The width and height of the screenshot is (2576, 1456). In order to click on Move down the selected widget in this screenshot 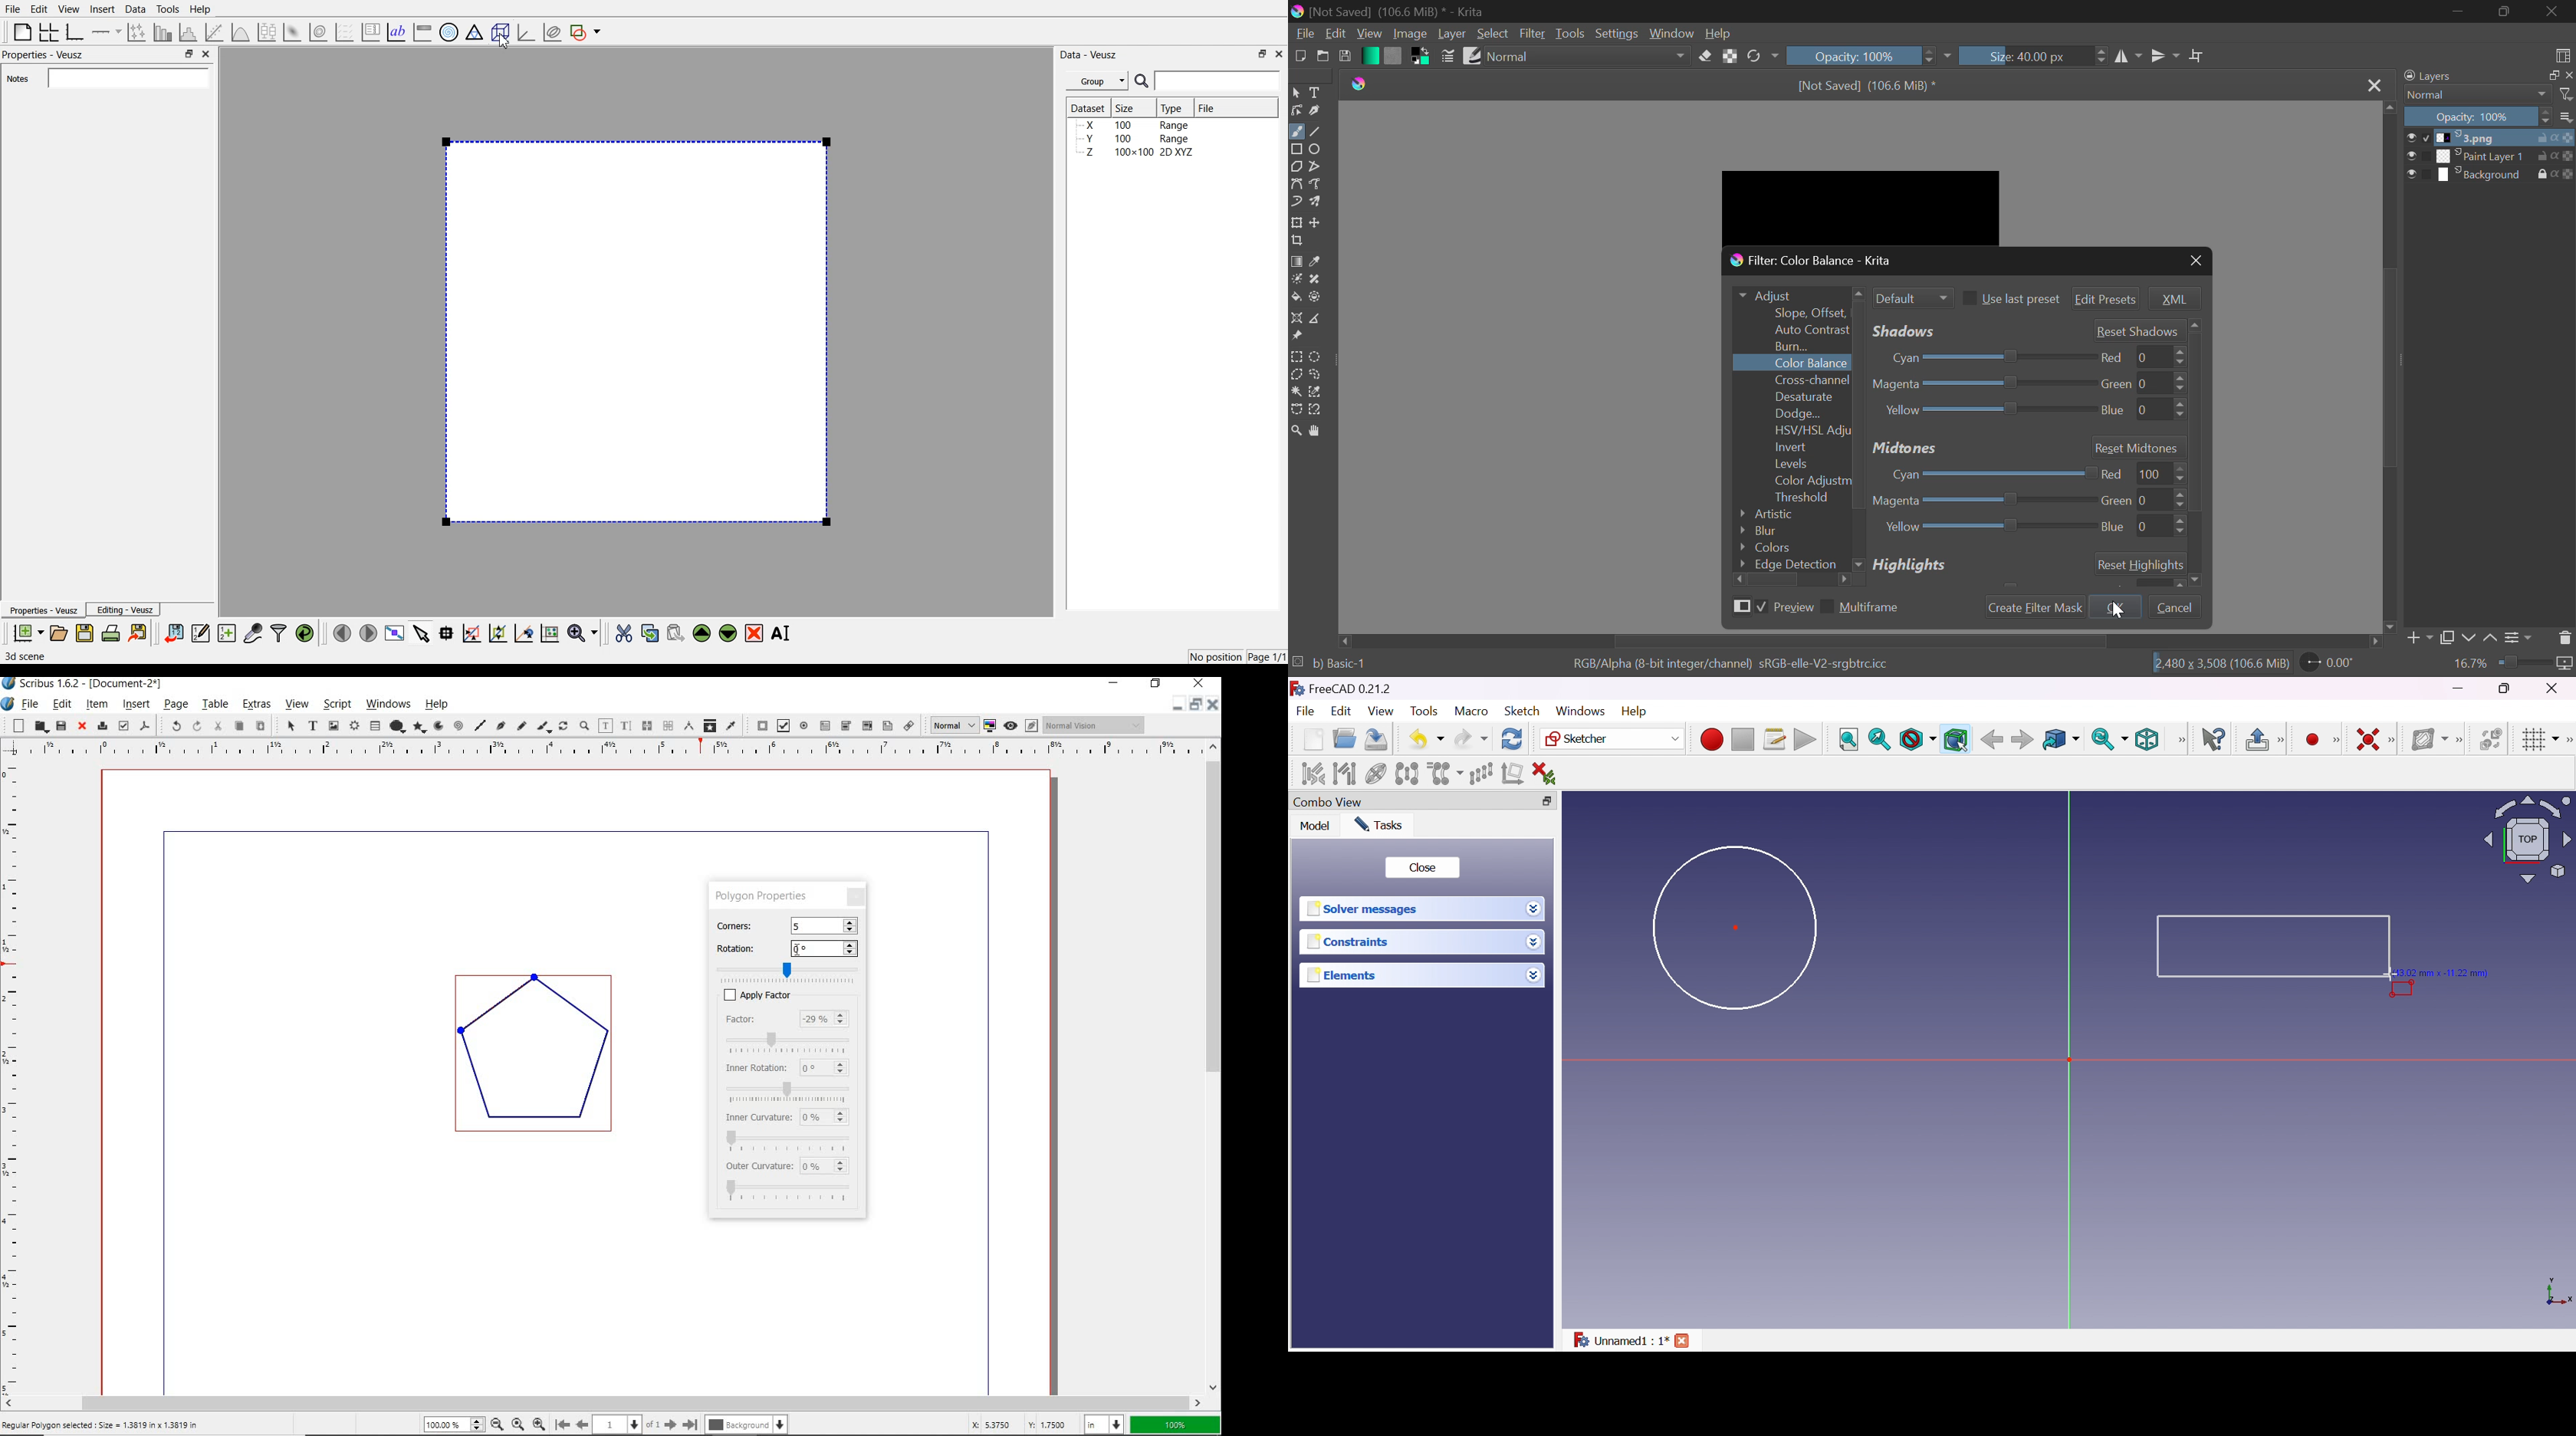, I will do `click(729, 633)`.